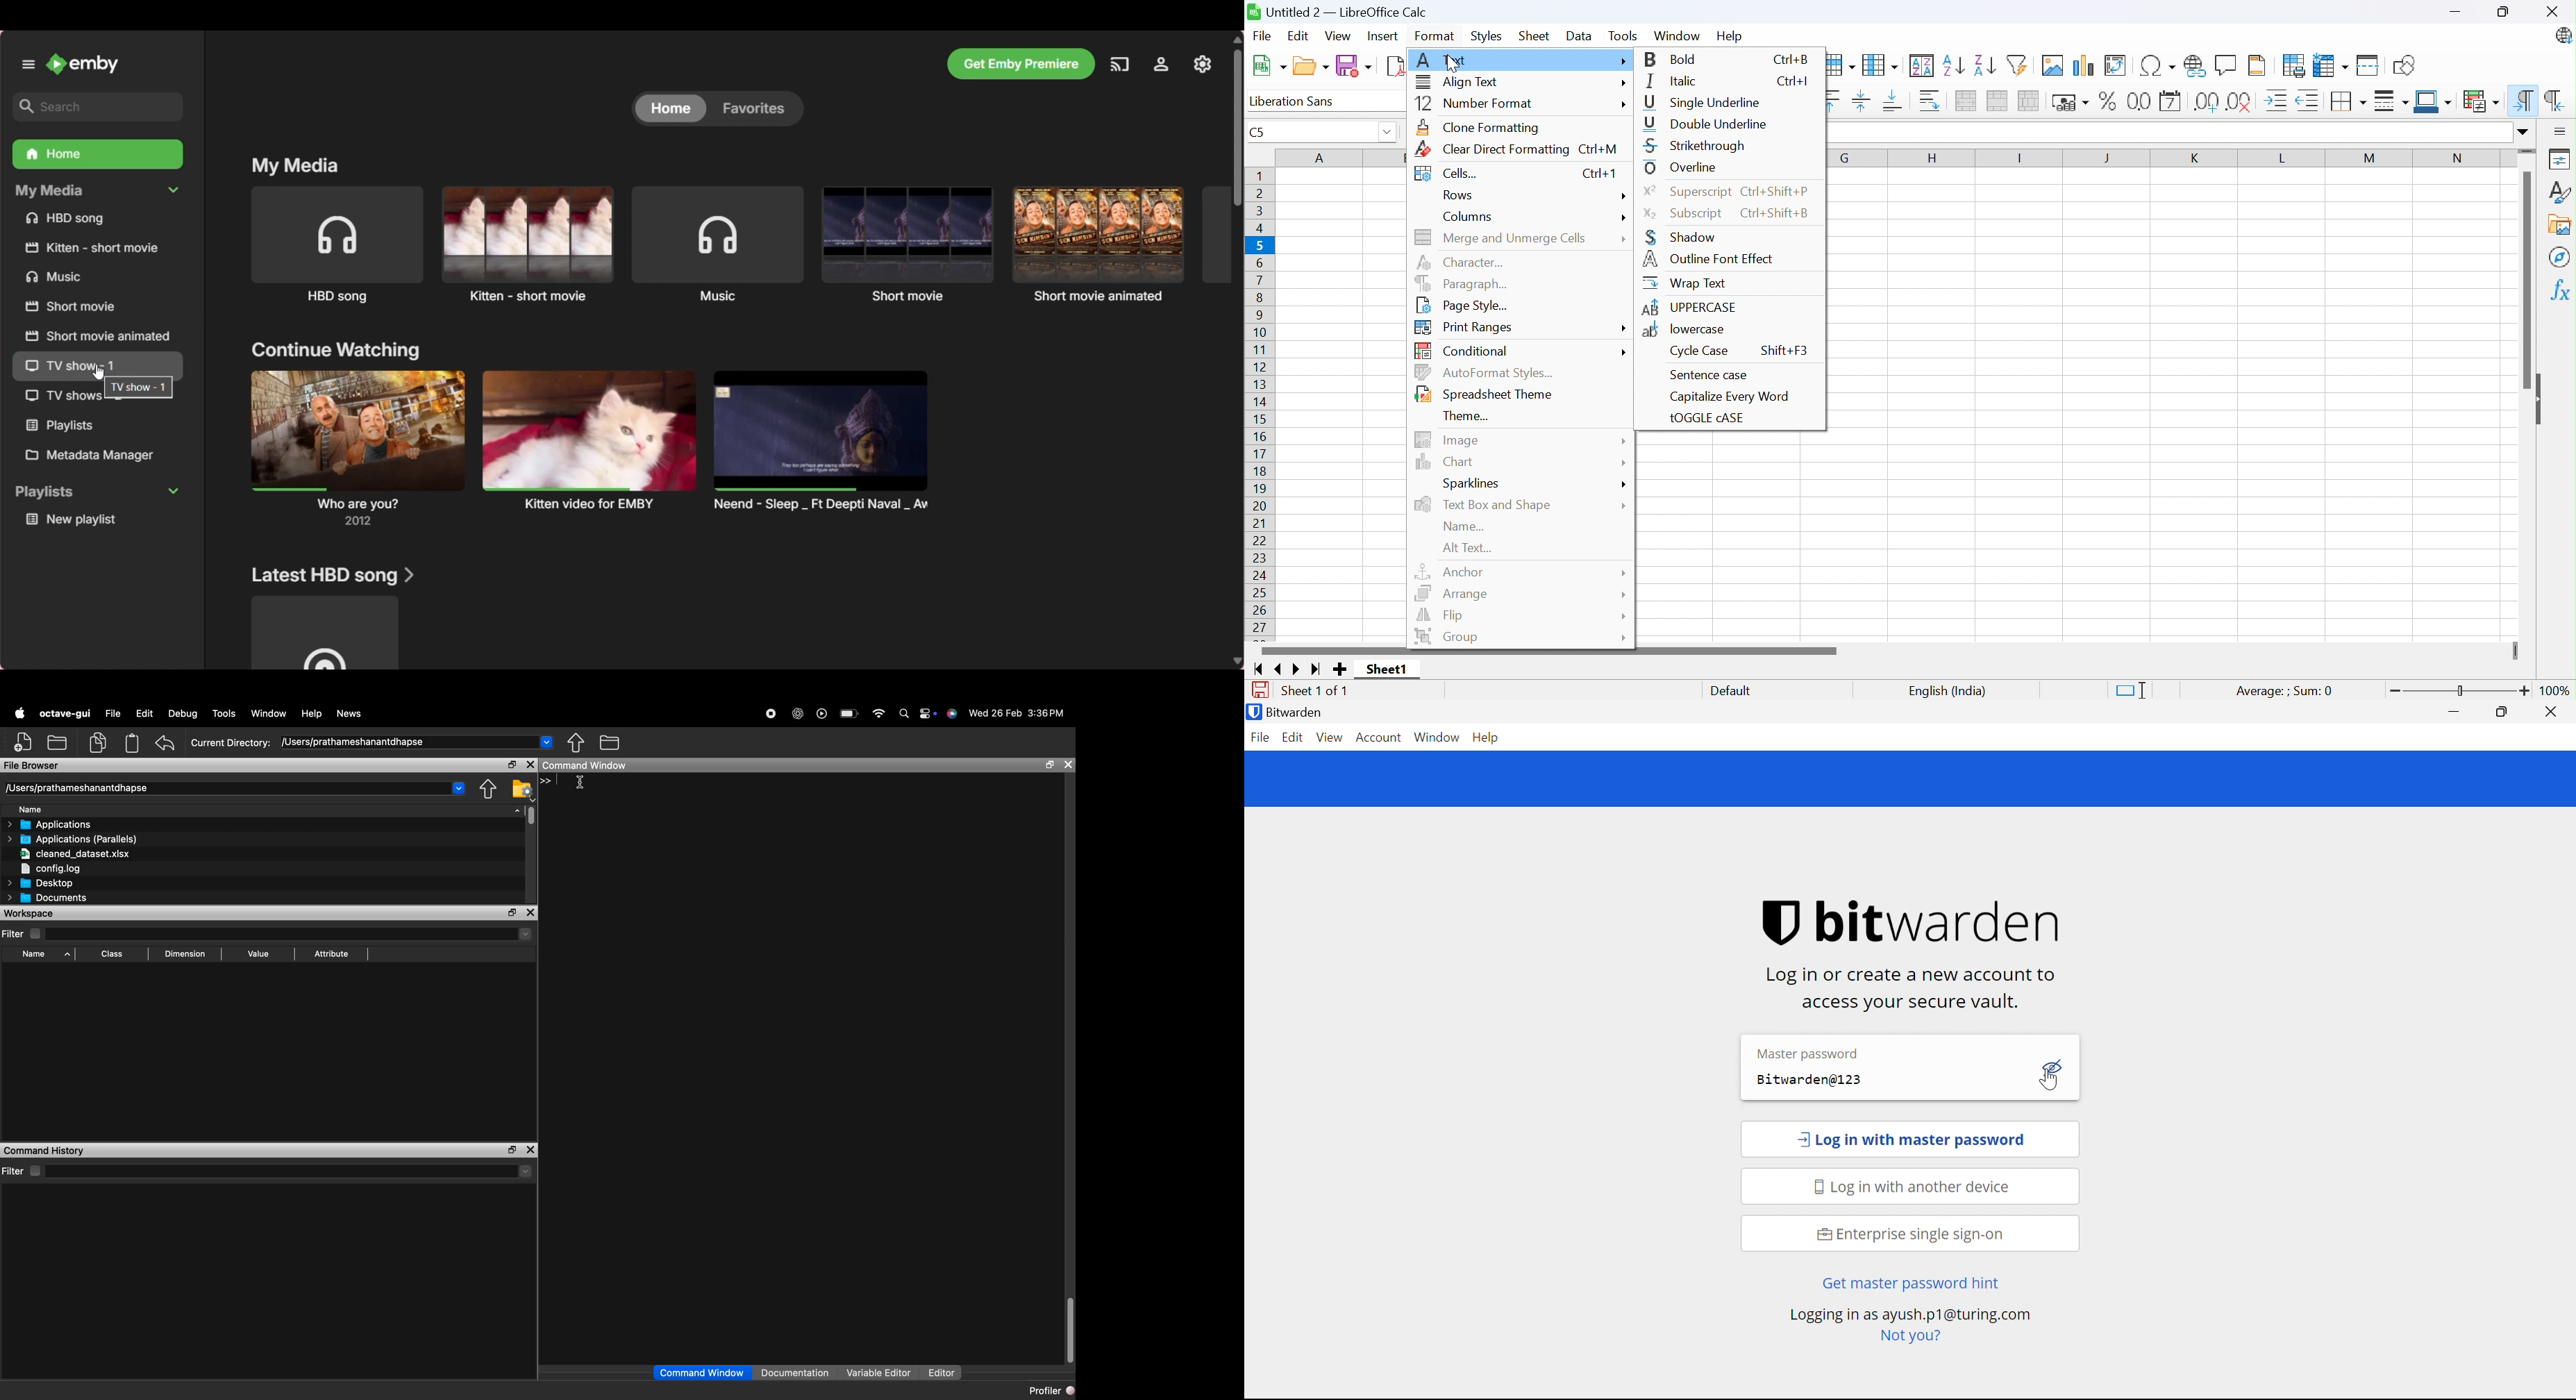 This screenshot has height=1400, width=2576. Describe the element at coordinates (1452, 572) in the screenshot. I see `Anchor` at that location.